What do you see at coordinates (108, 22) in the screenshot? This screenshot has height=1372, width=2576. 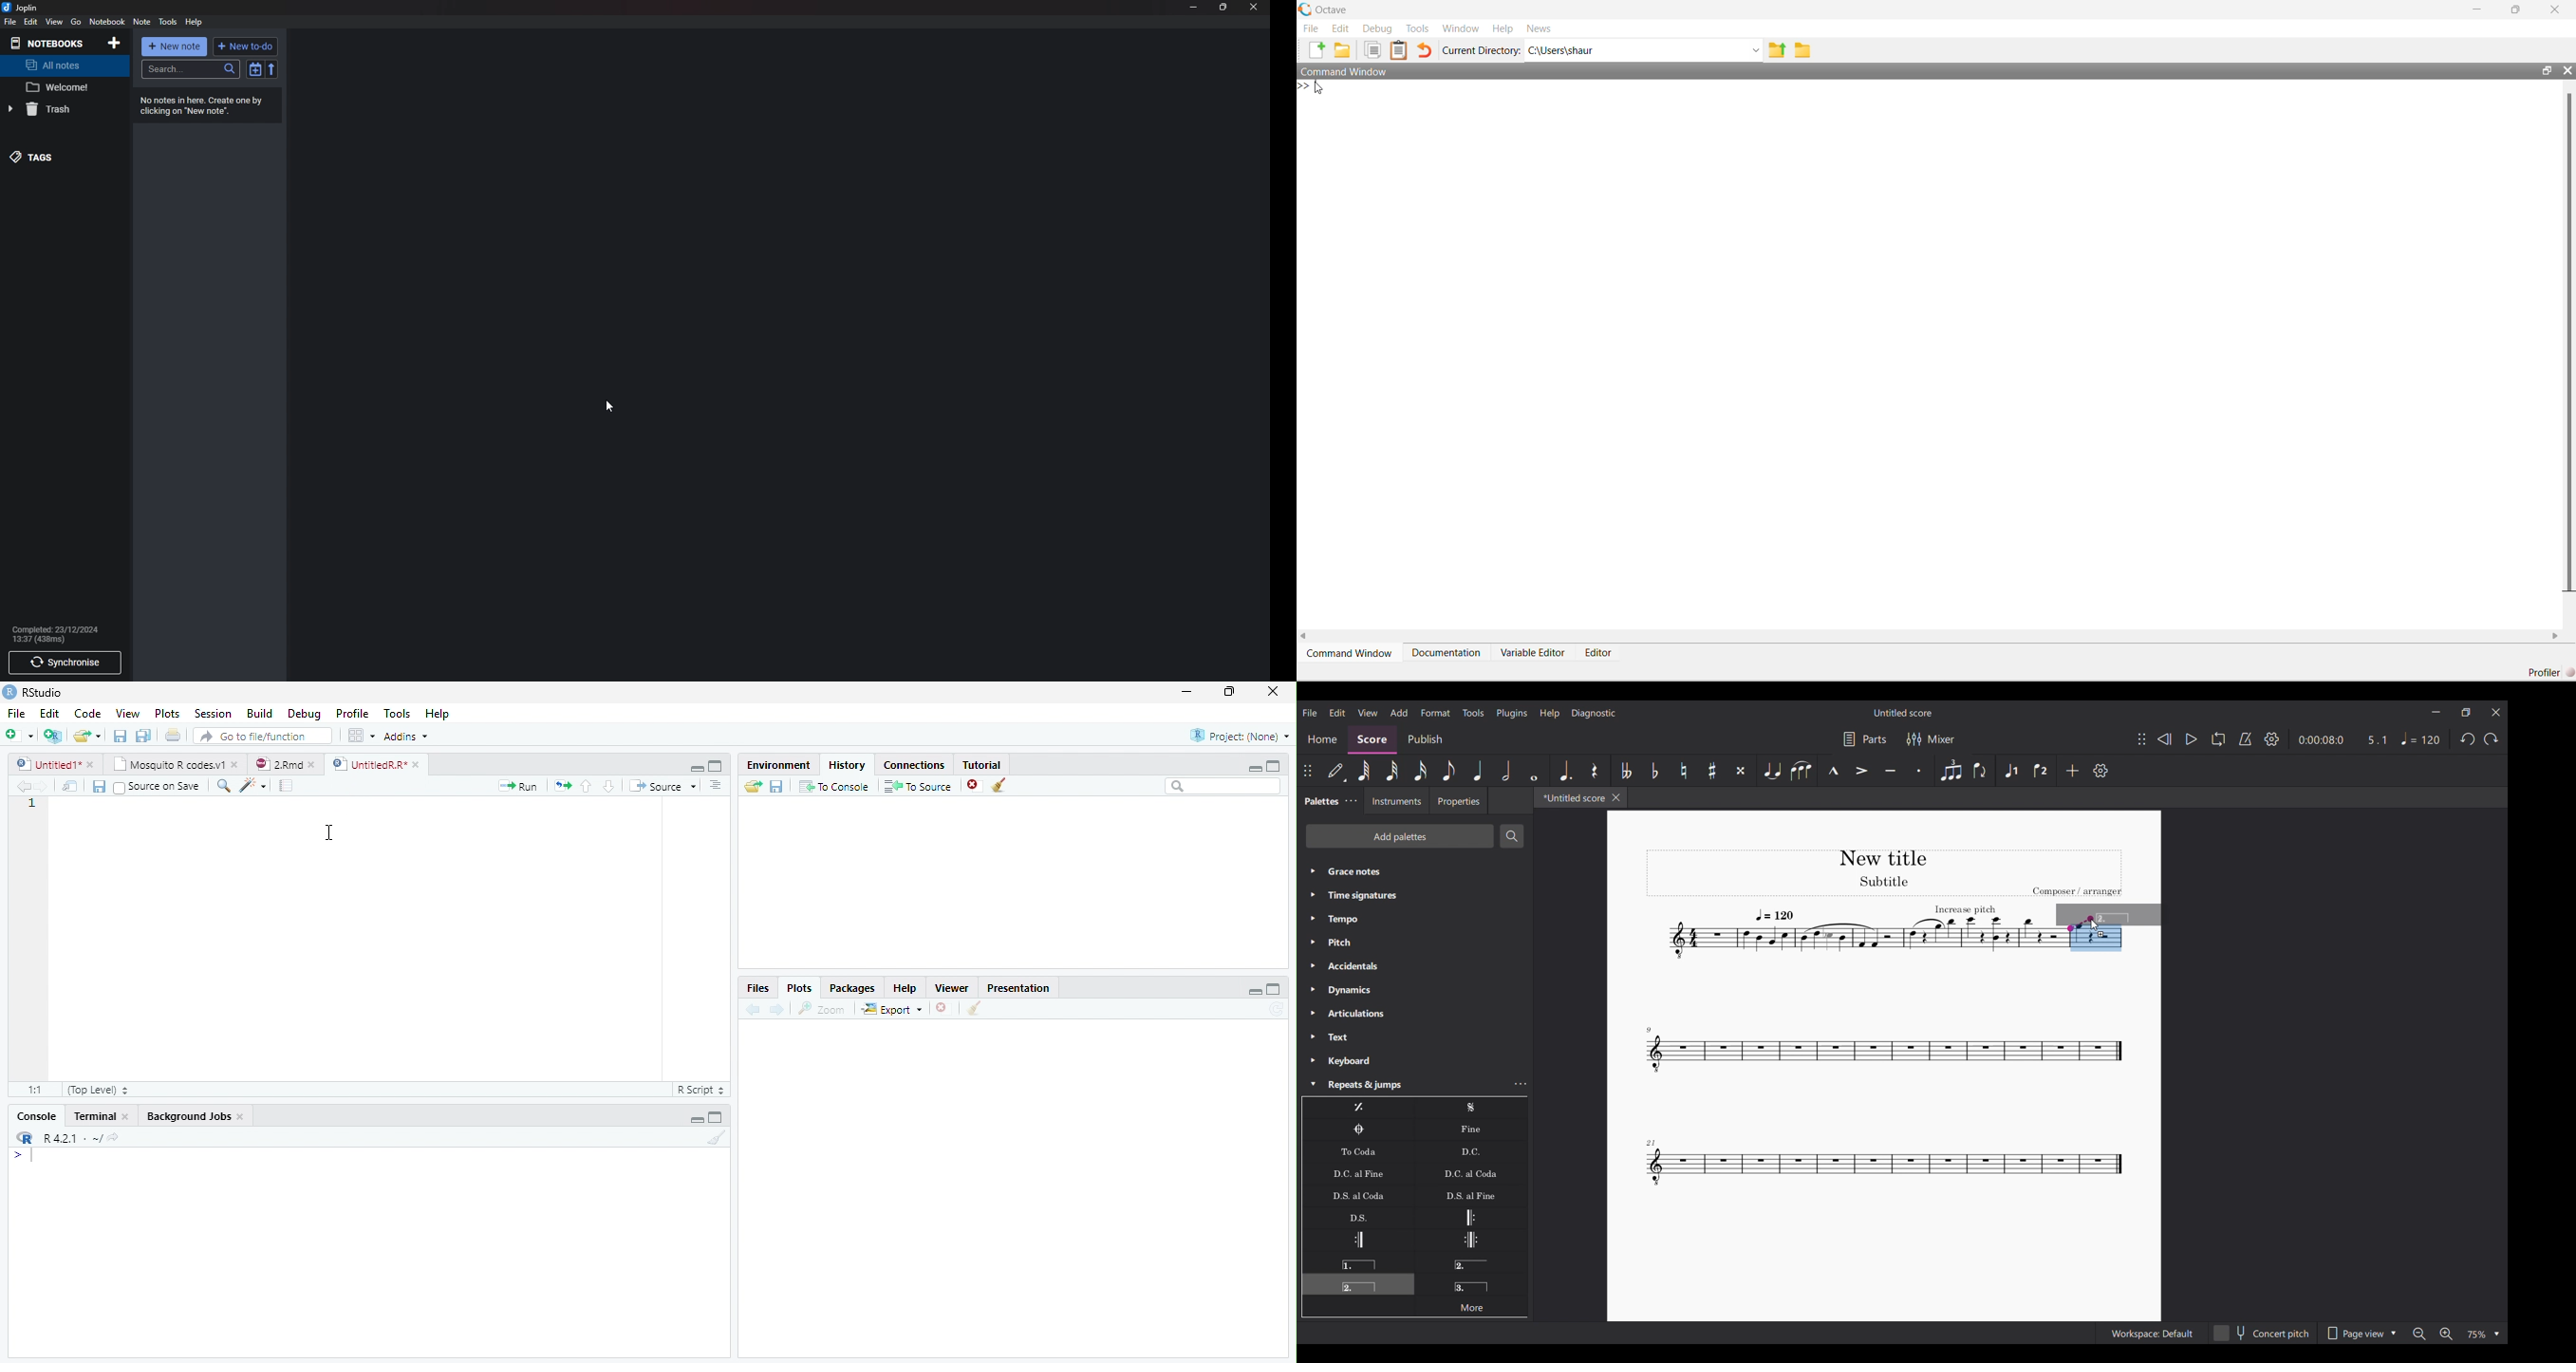 I see `Notebook` at bounding box center [108, 22].